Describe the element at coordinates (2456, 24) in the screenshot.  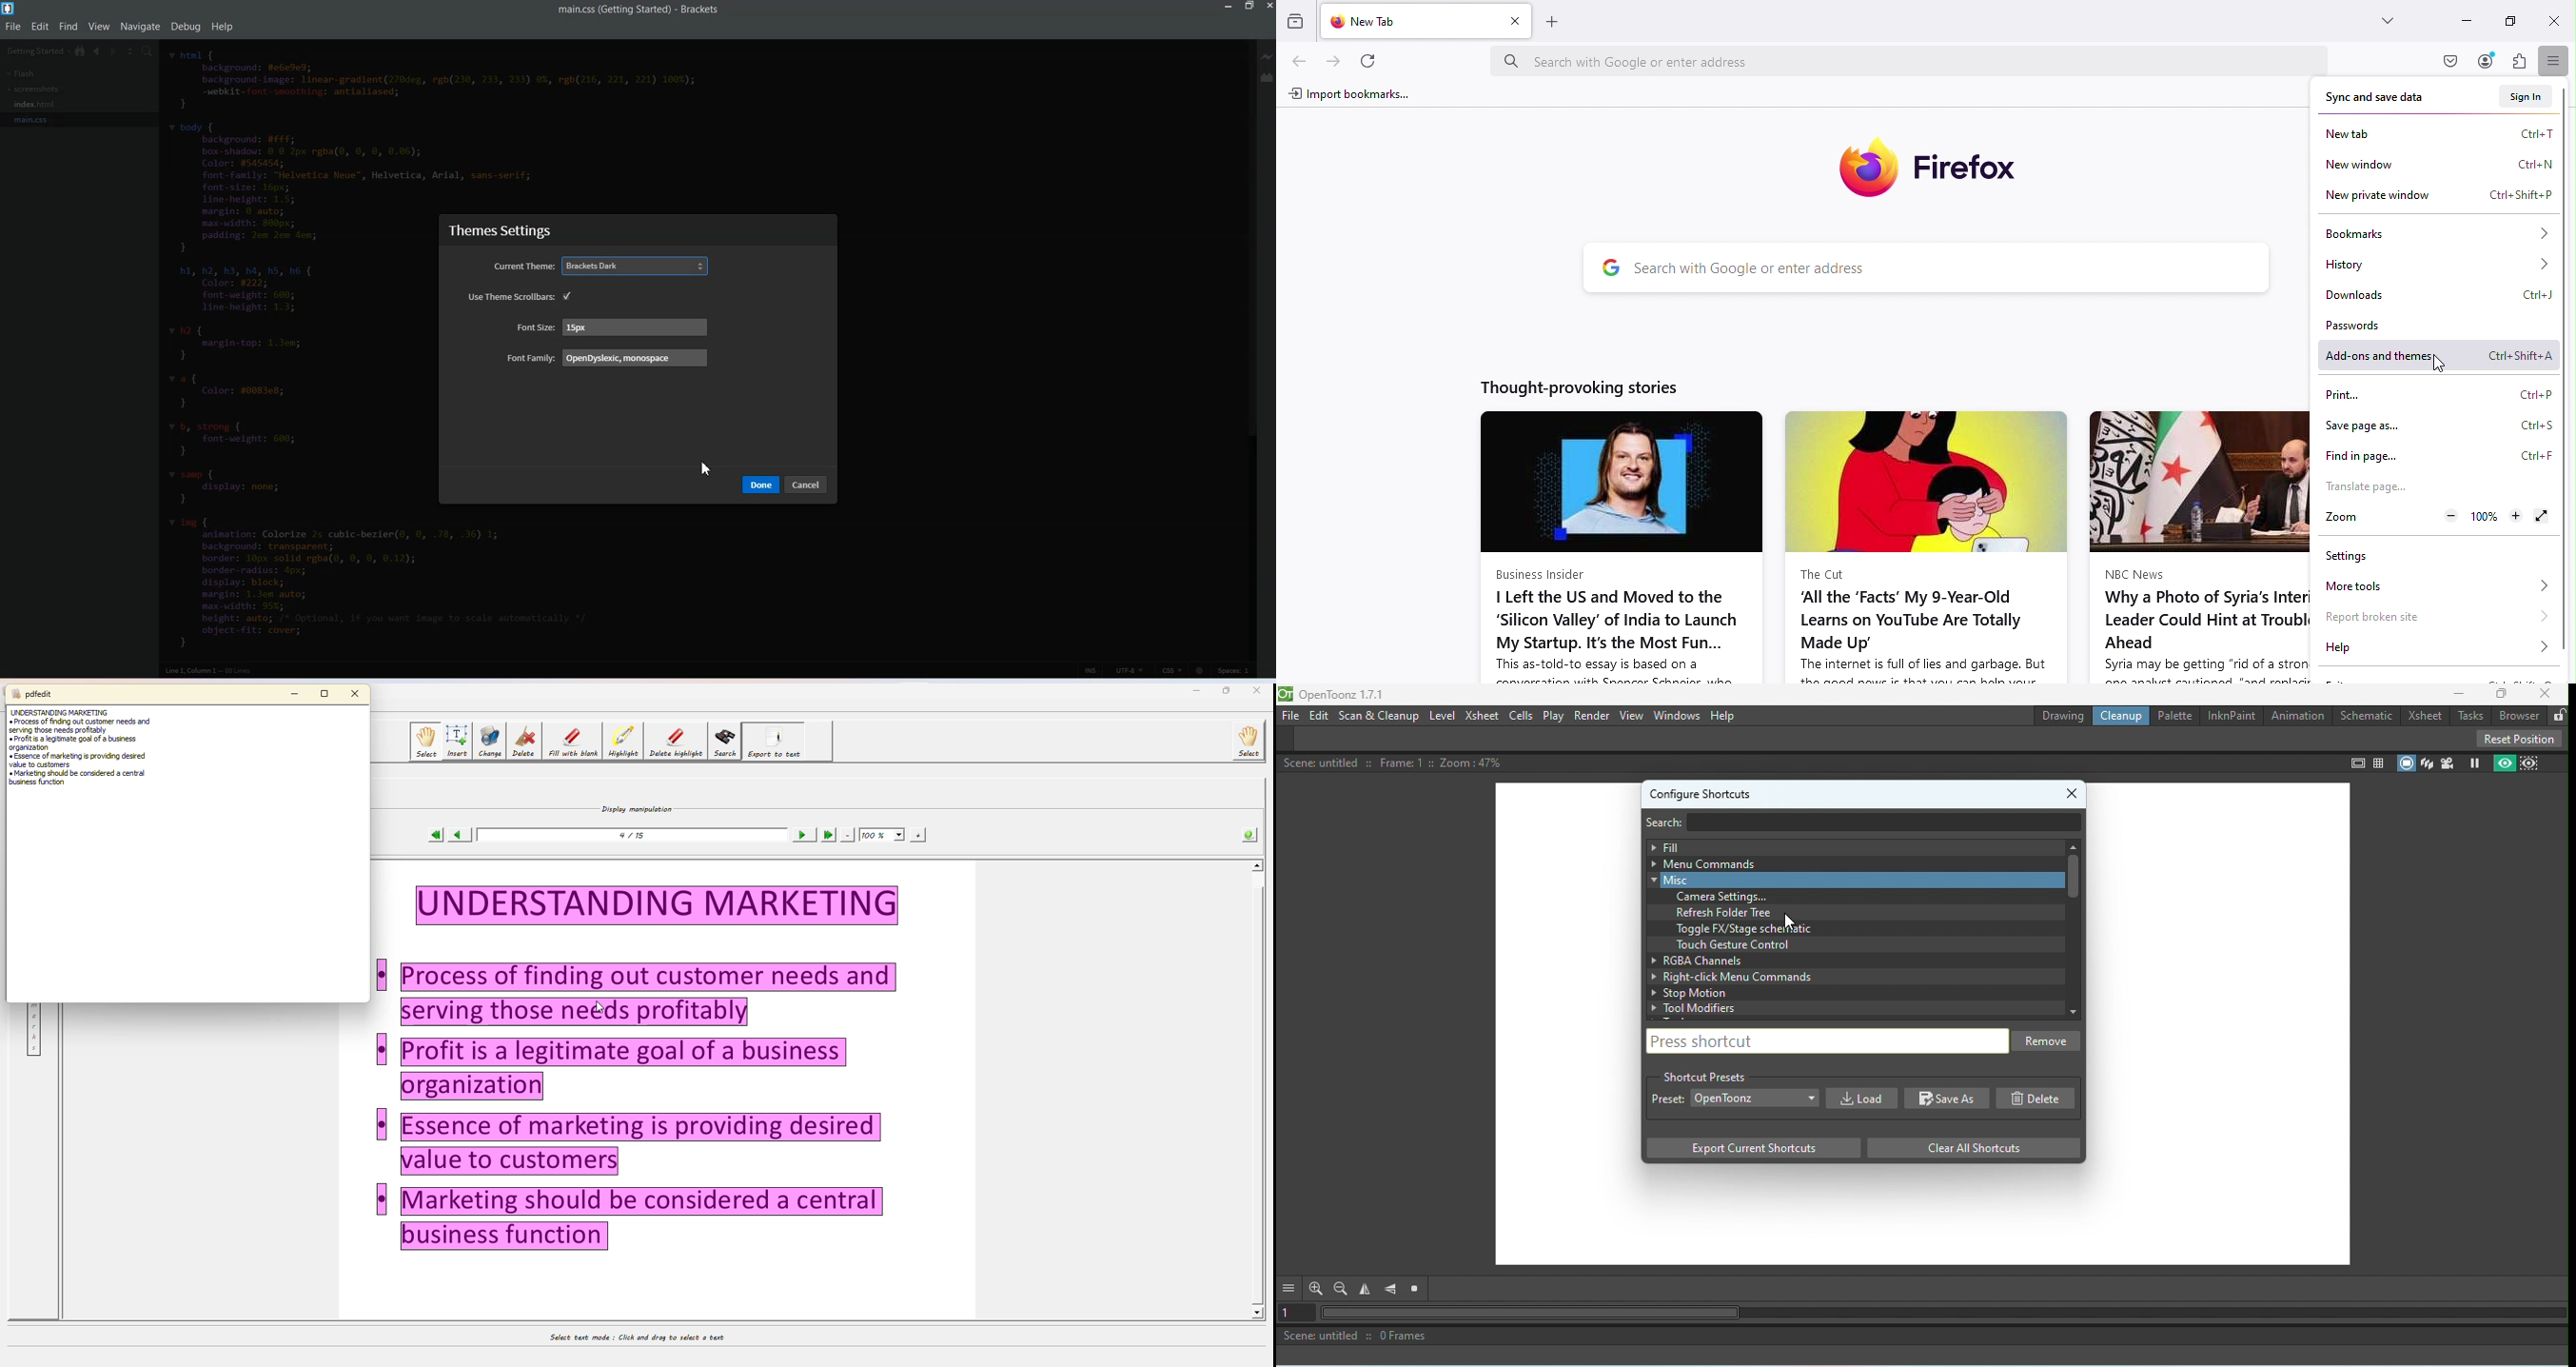
I see `Minimize` at that location.